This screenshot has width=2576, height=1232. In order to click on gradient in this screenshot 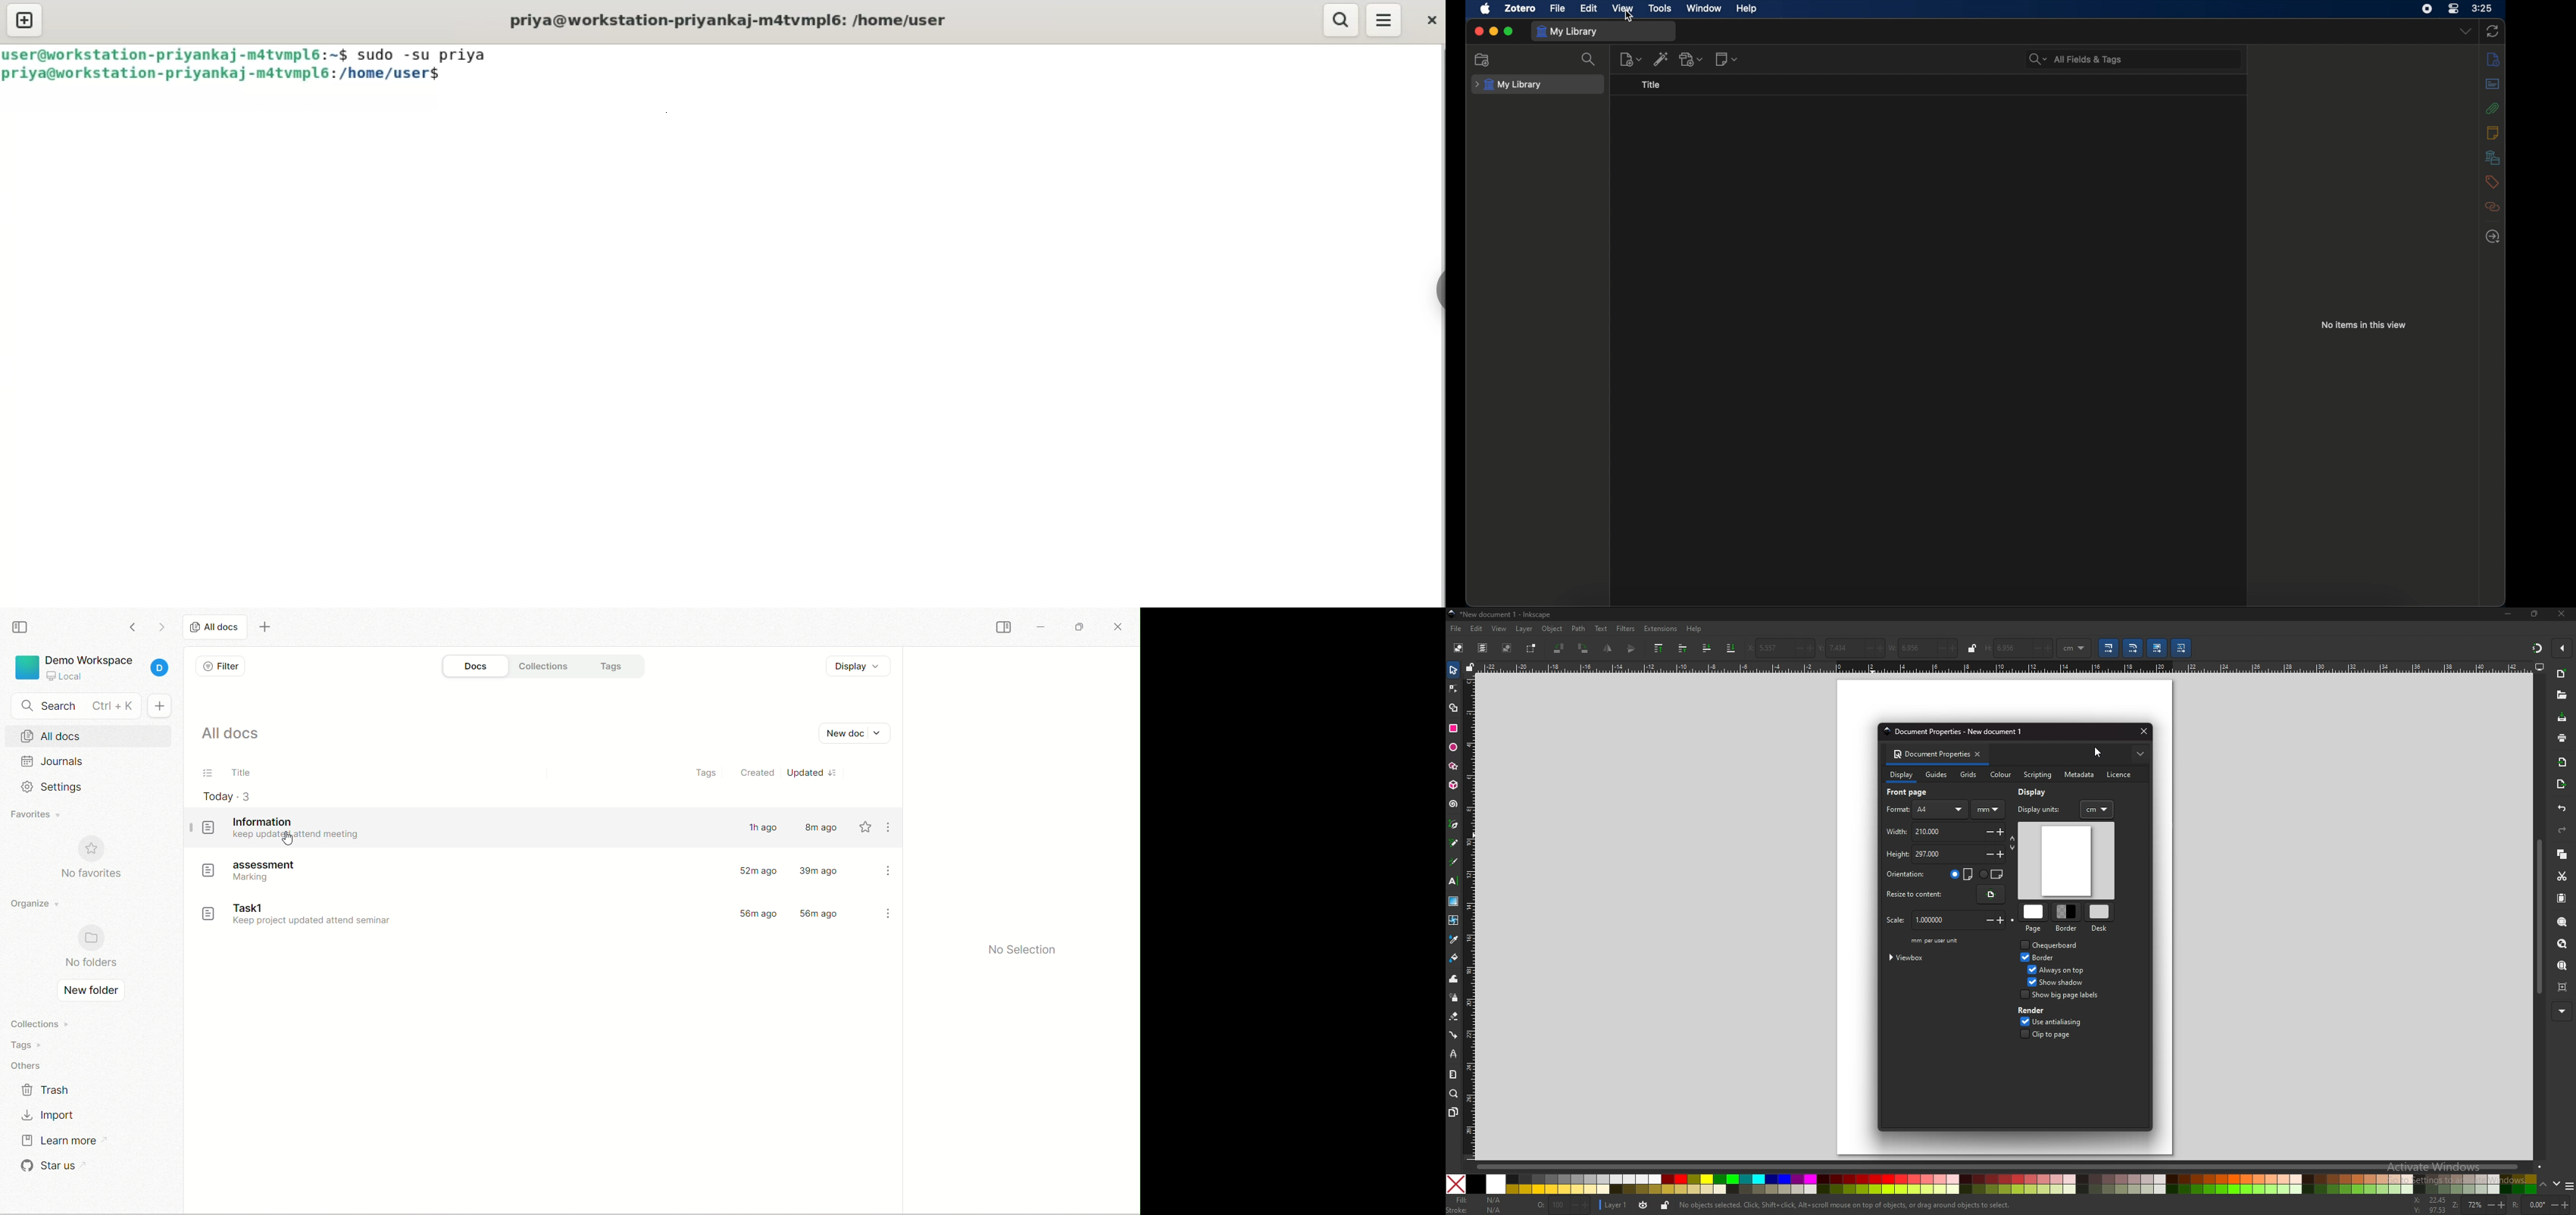, I will do `click(1453, 900)`.